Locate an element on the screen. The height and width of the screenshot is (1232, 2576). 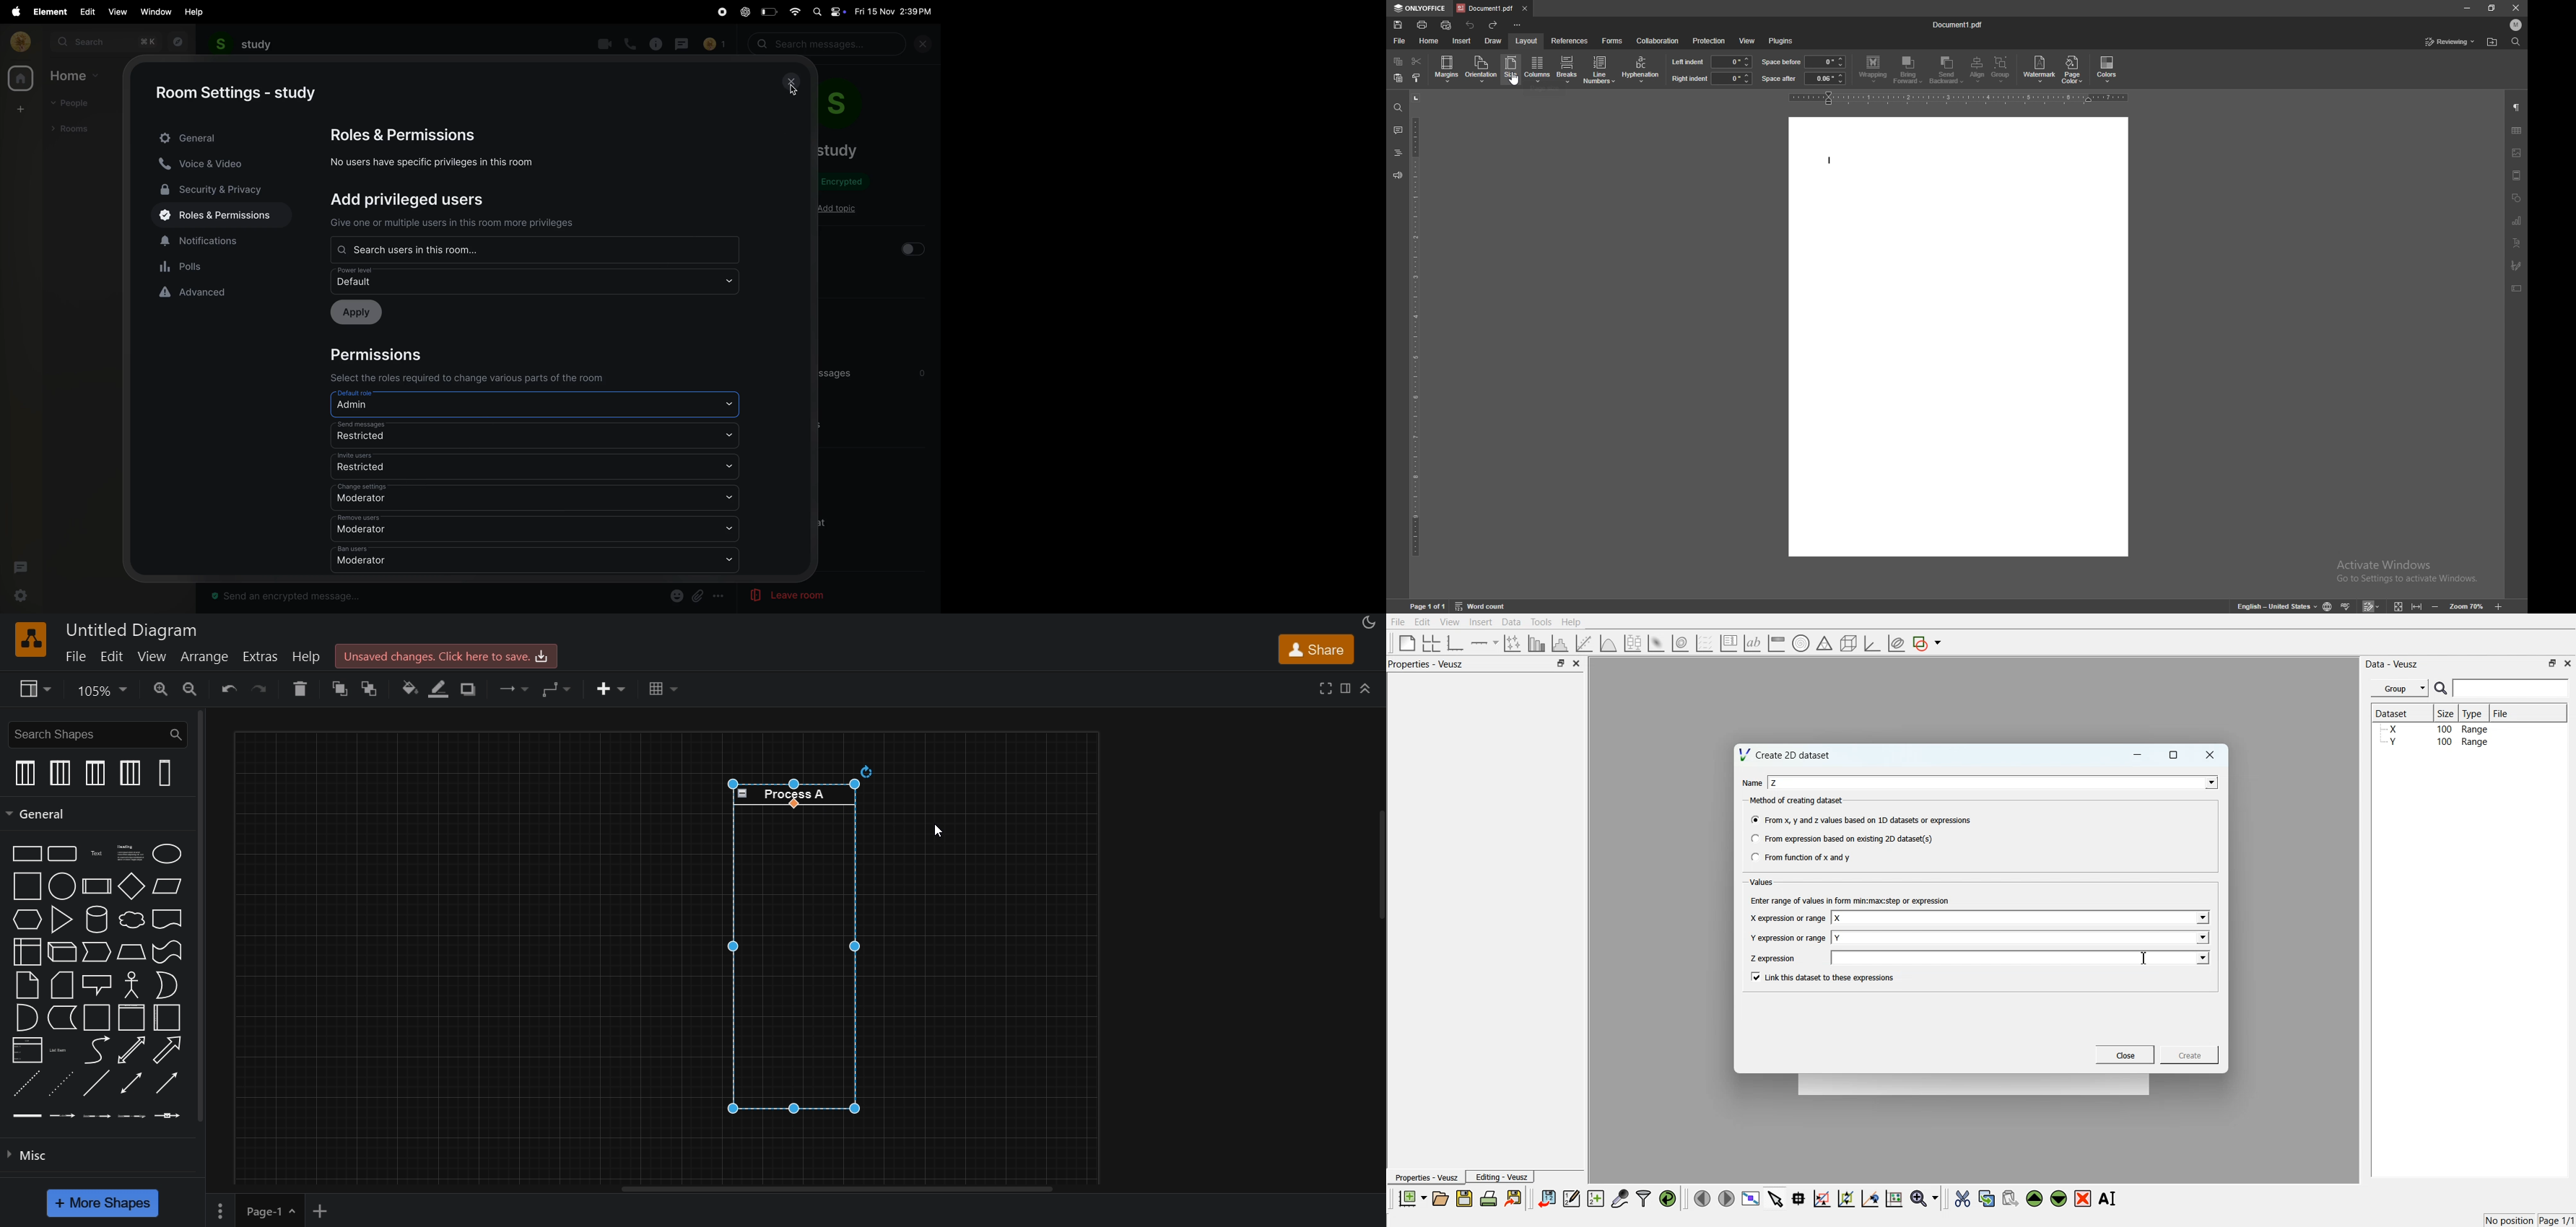
group is located at coordinates (2002, 70).